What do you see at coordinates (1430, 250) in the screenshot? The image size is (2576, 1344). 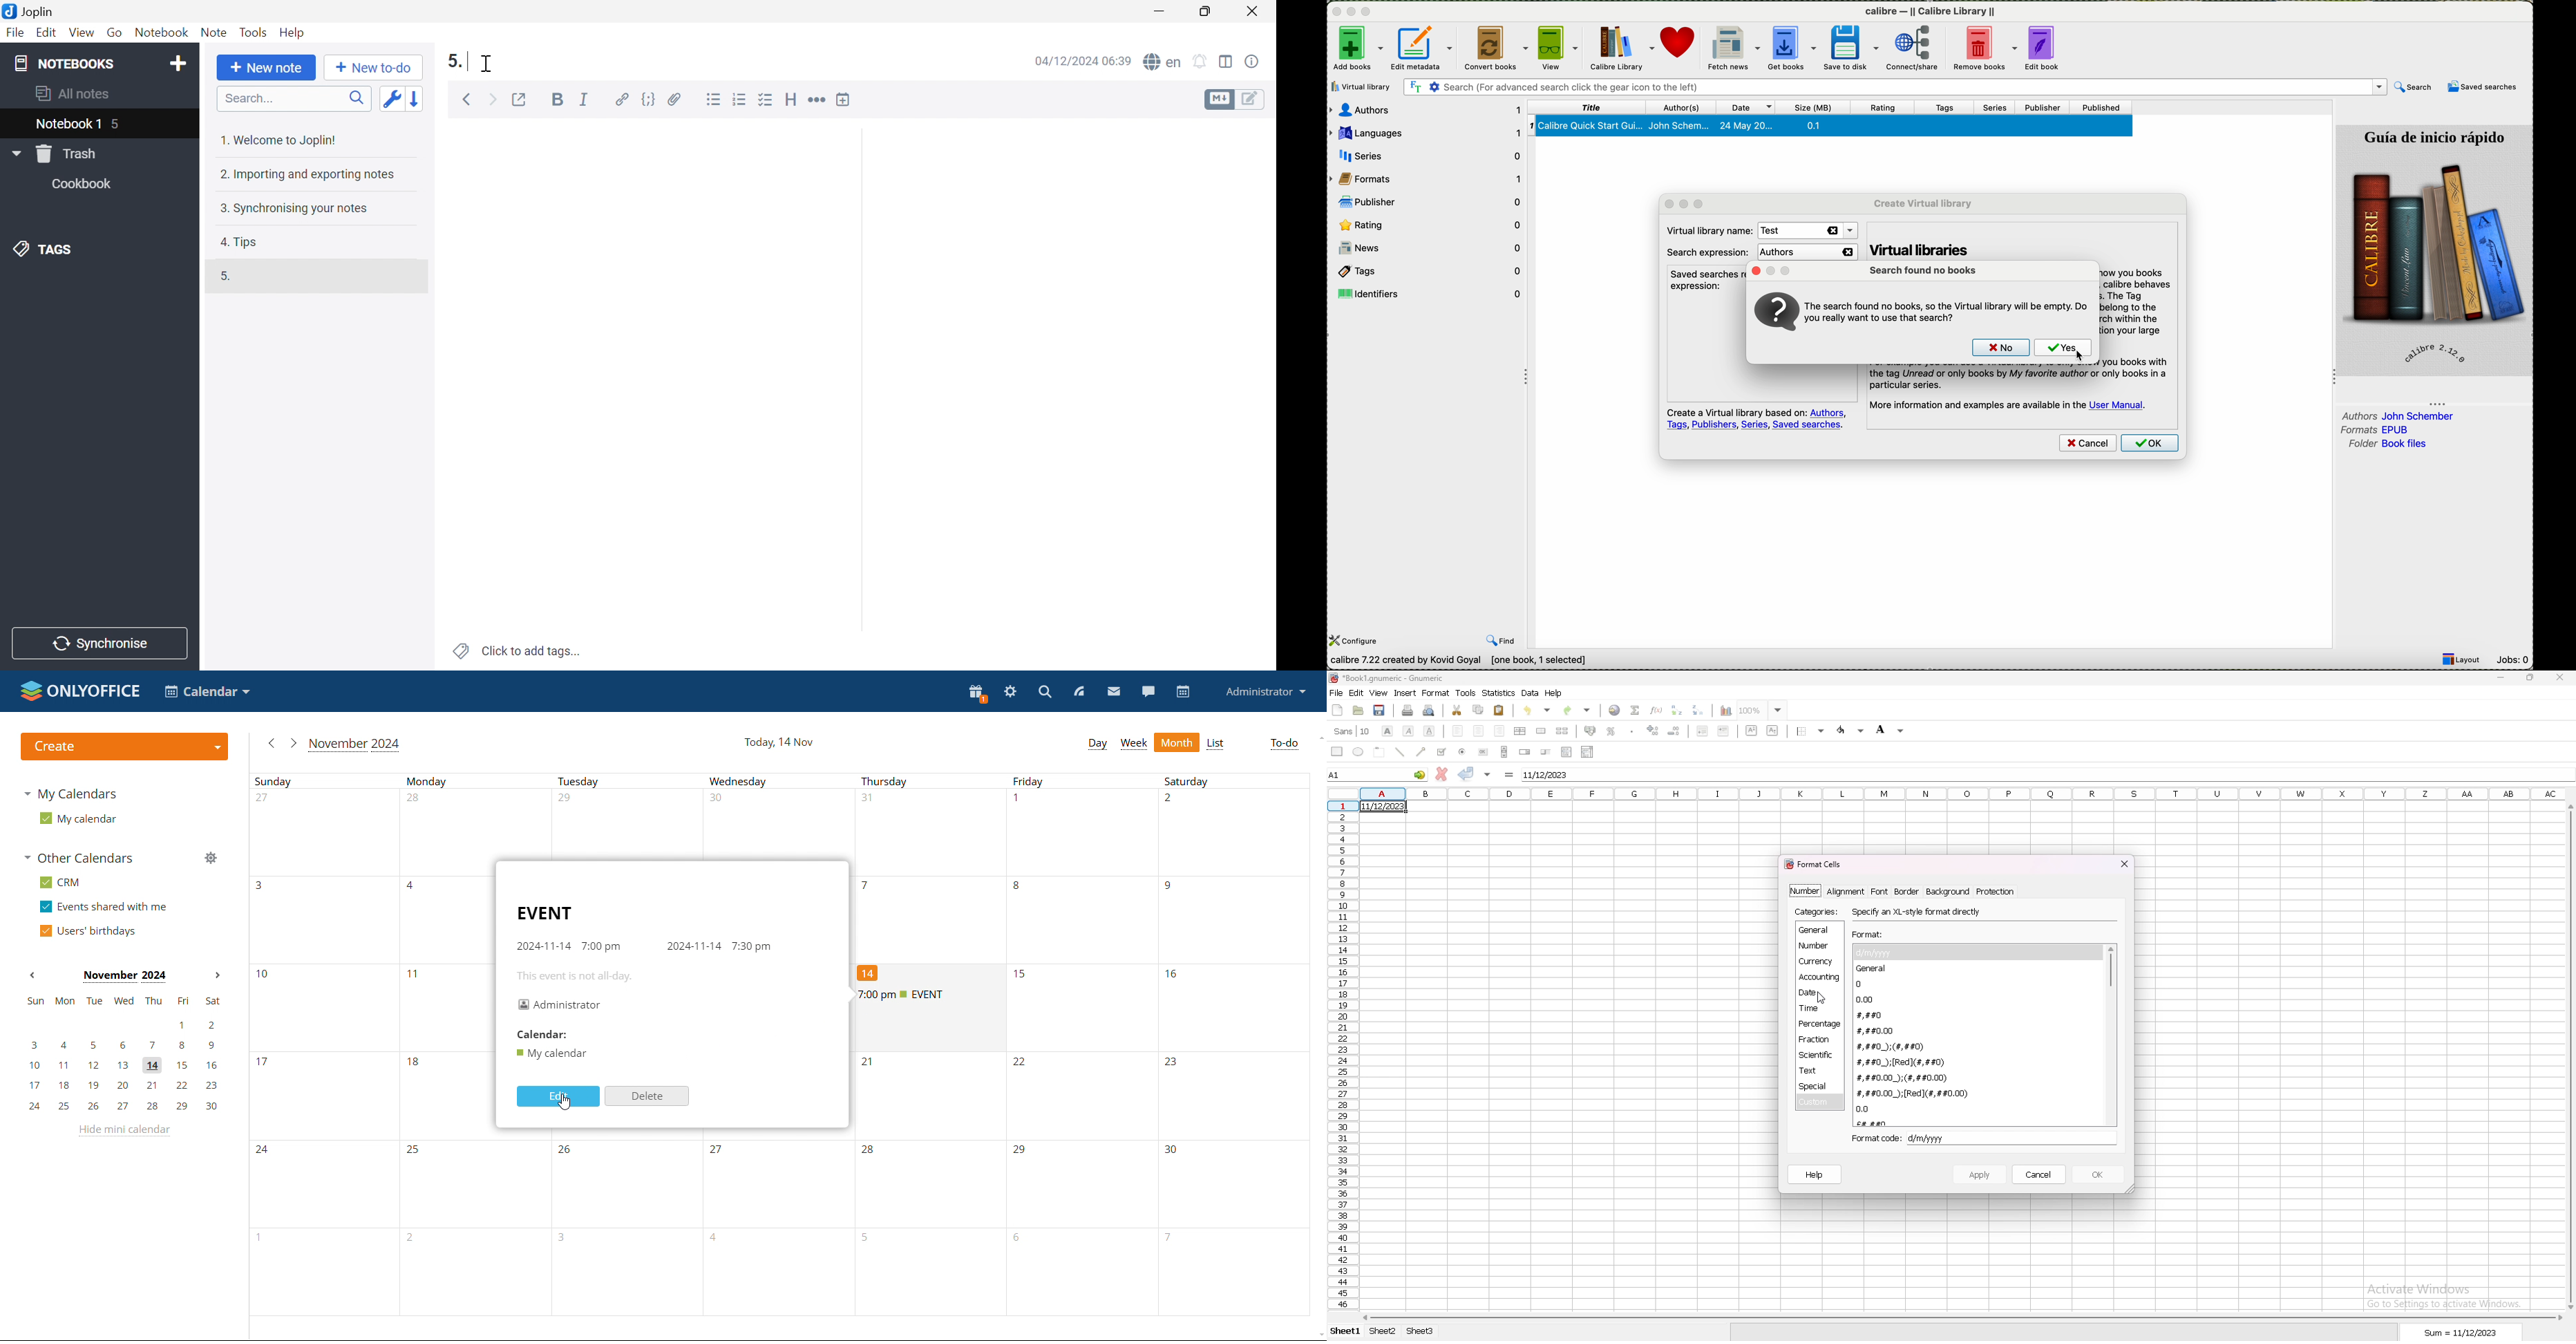 I see `news` at bounding box center [1430, 250].